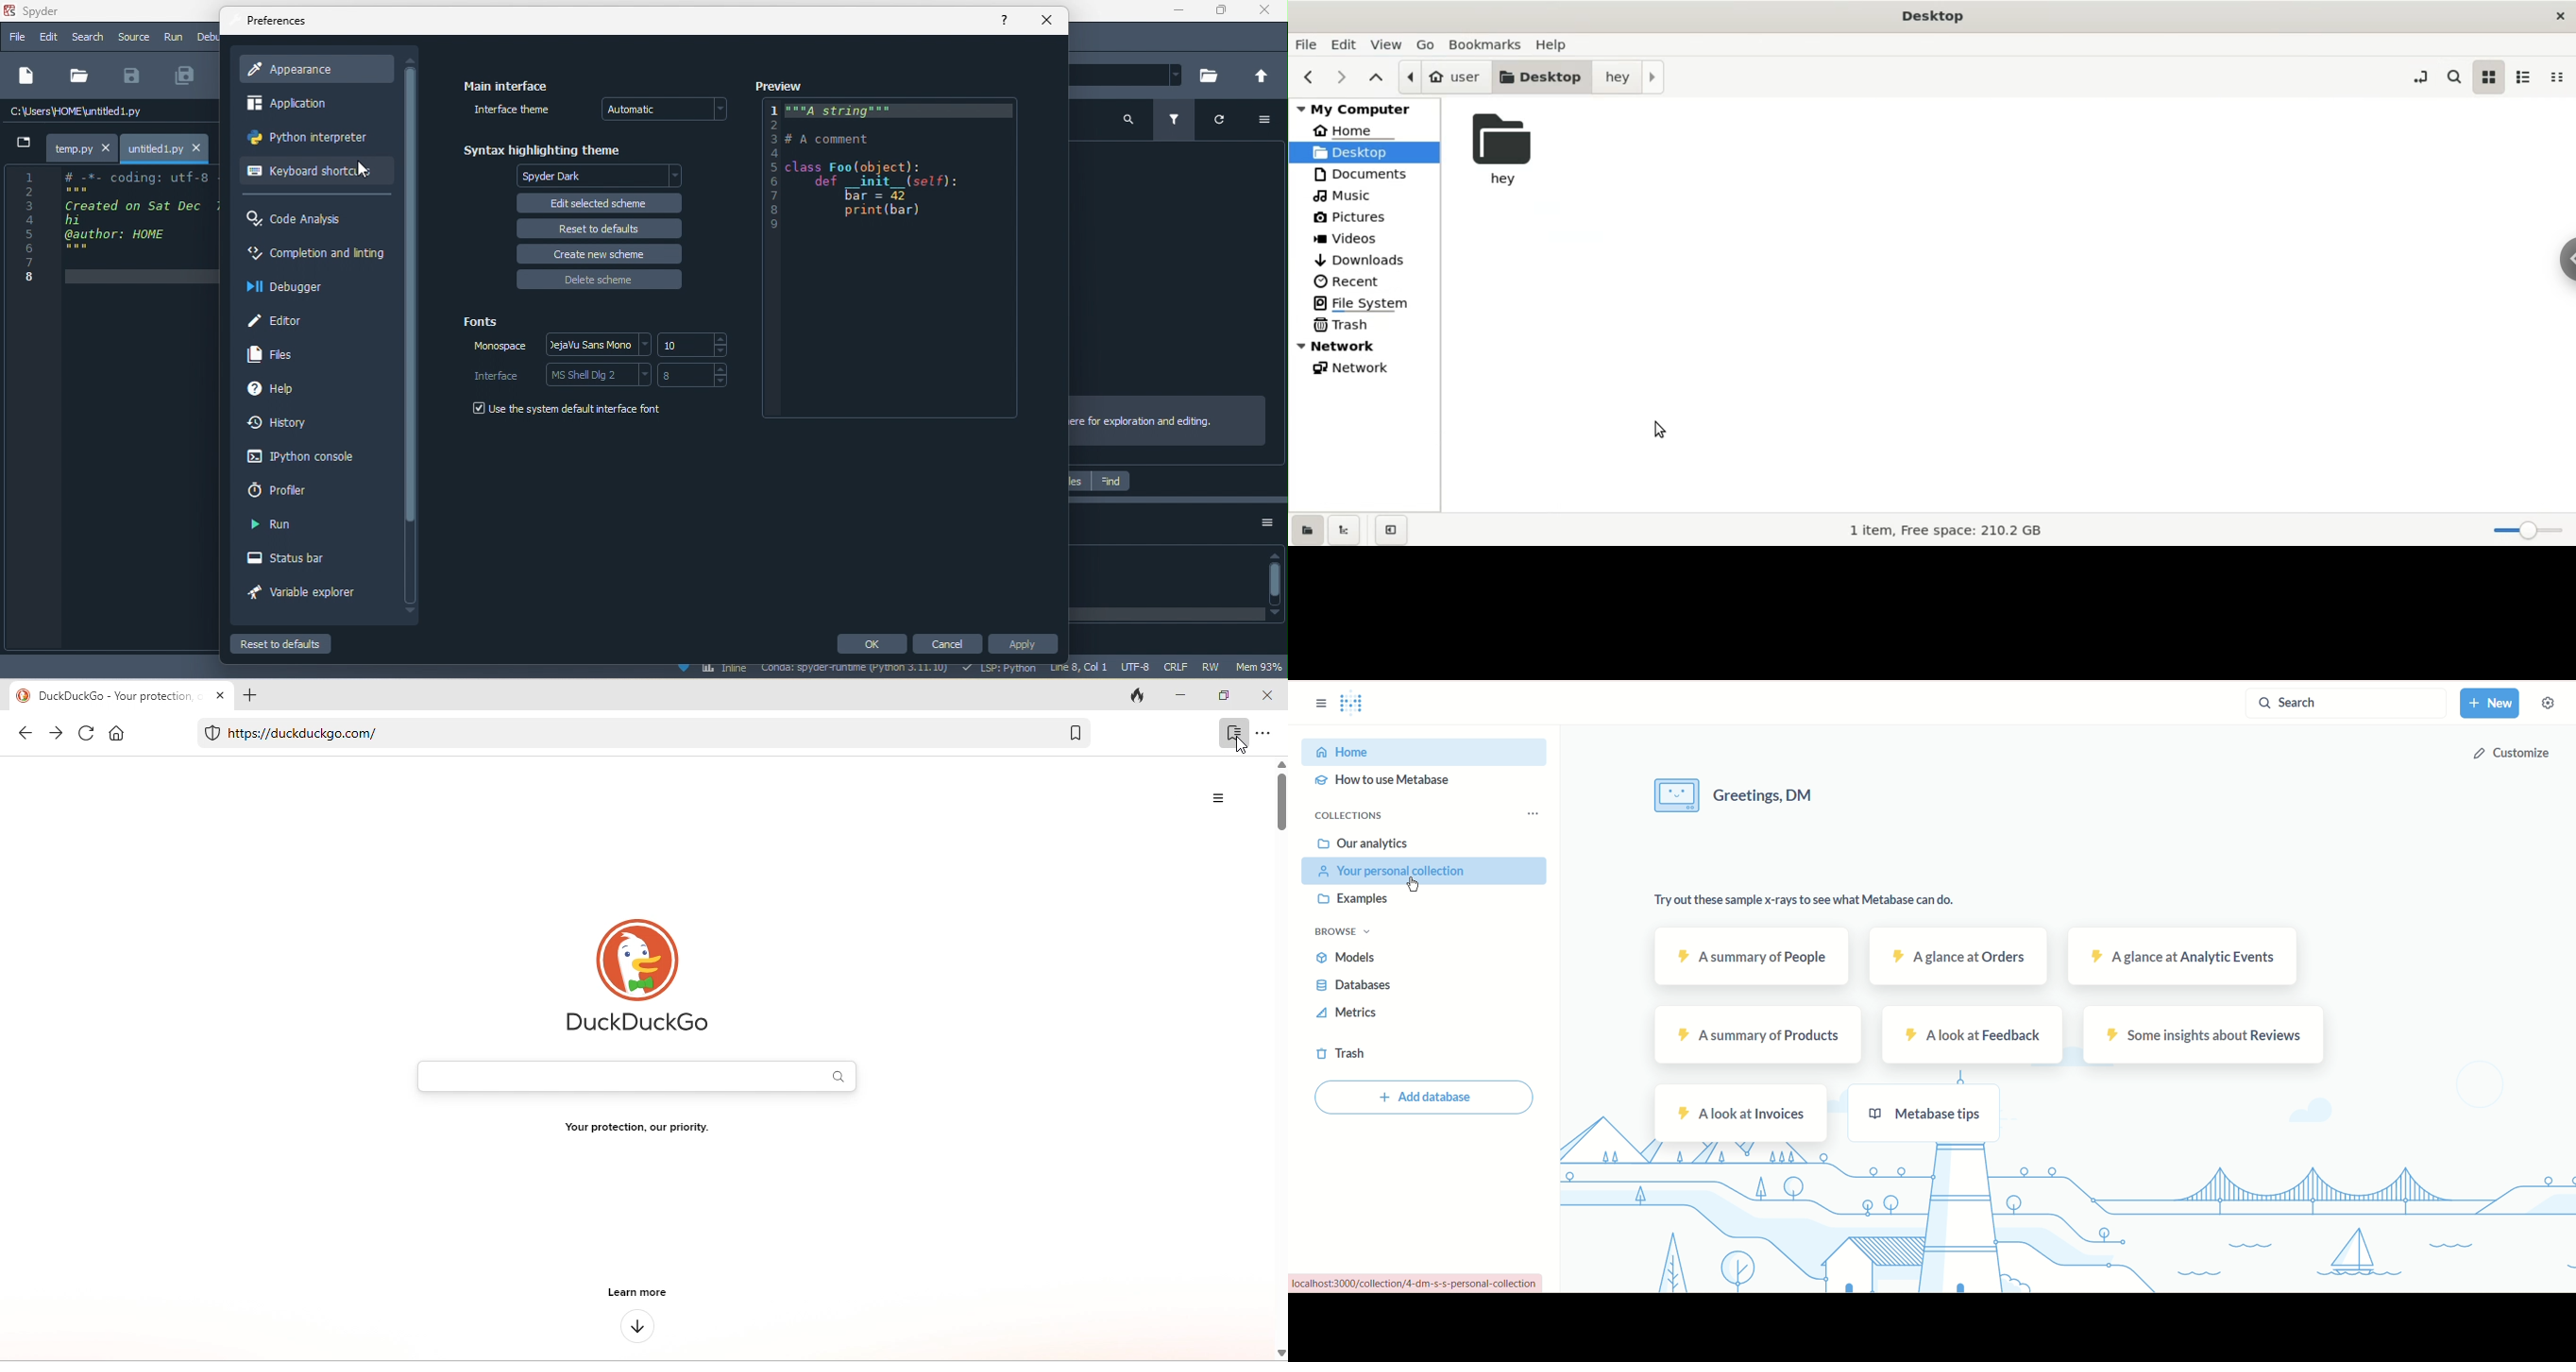  I want to click on duck duck go logo, so click(637, 979).